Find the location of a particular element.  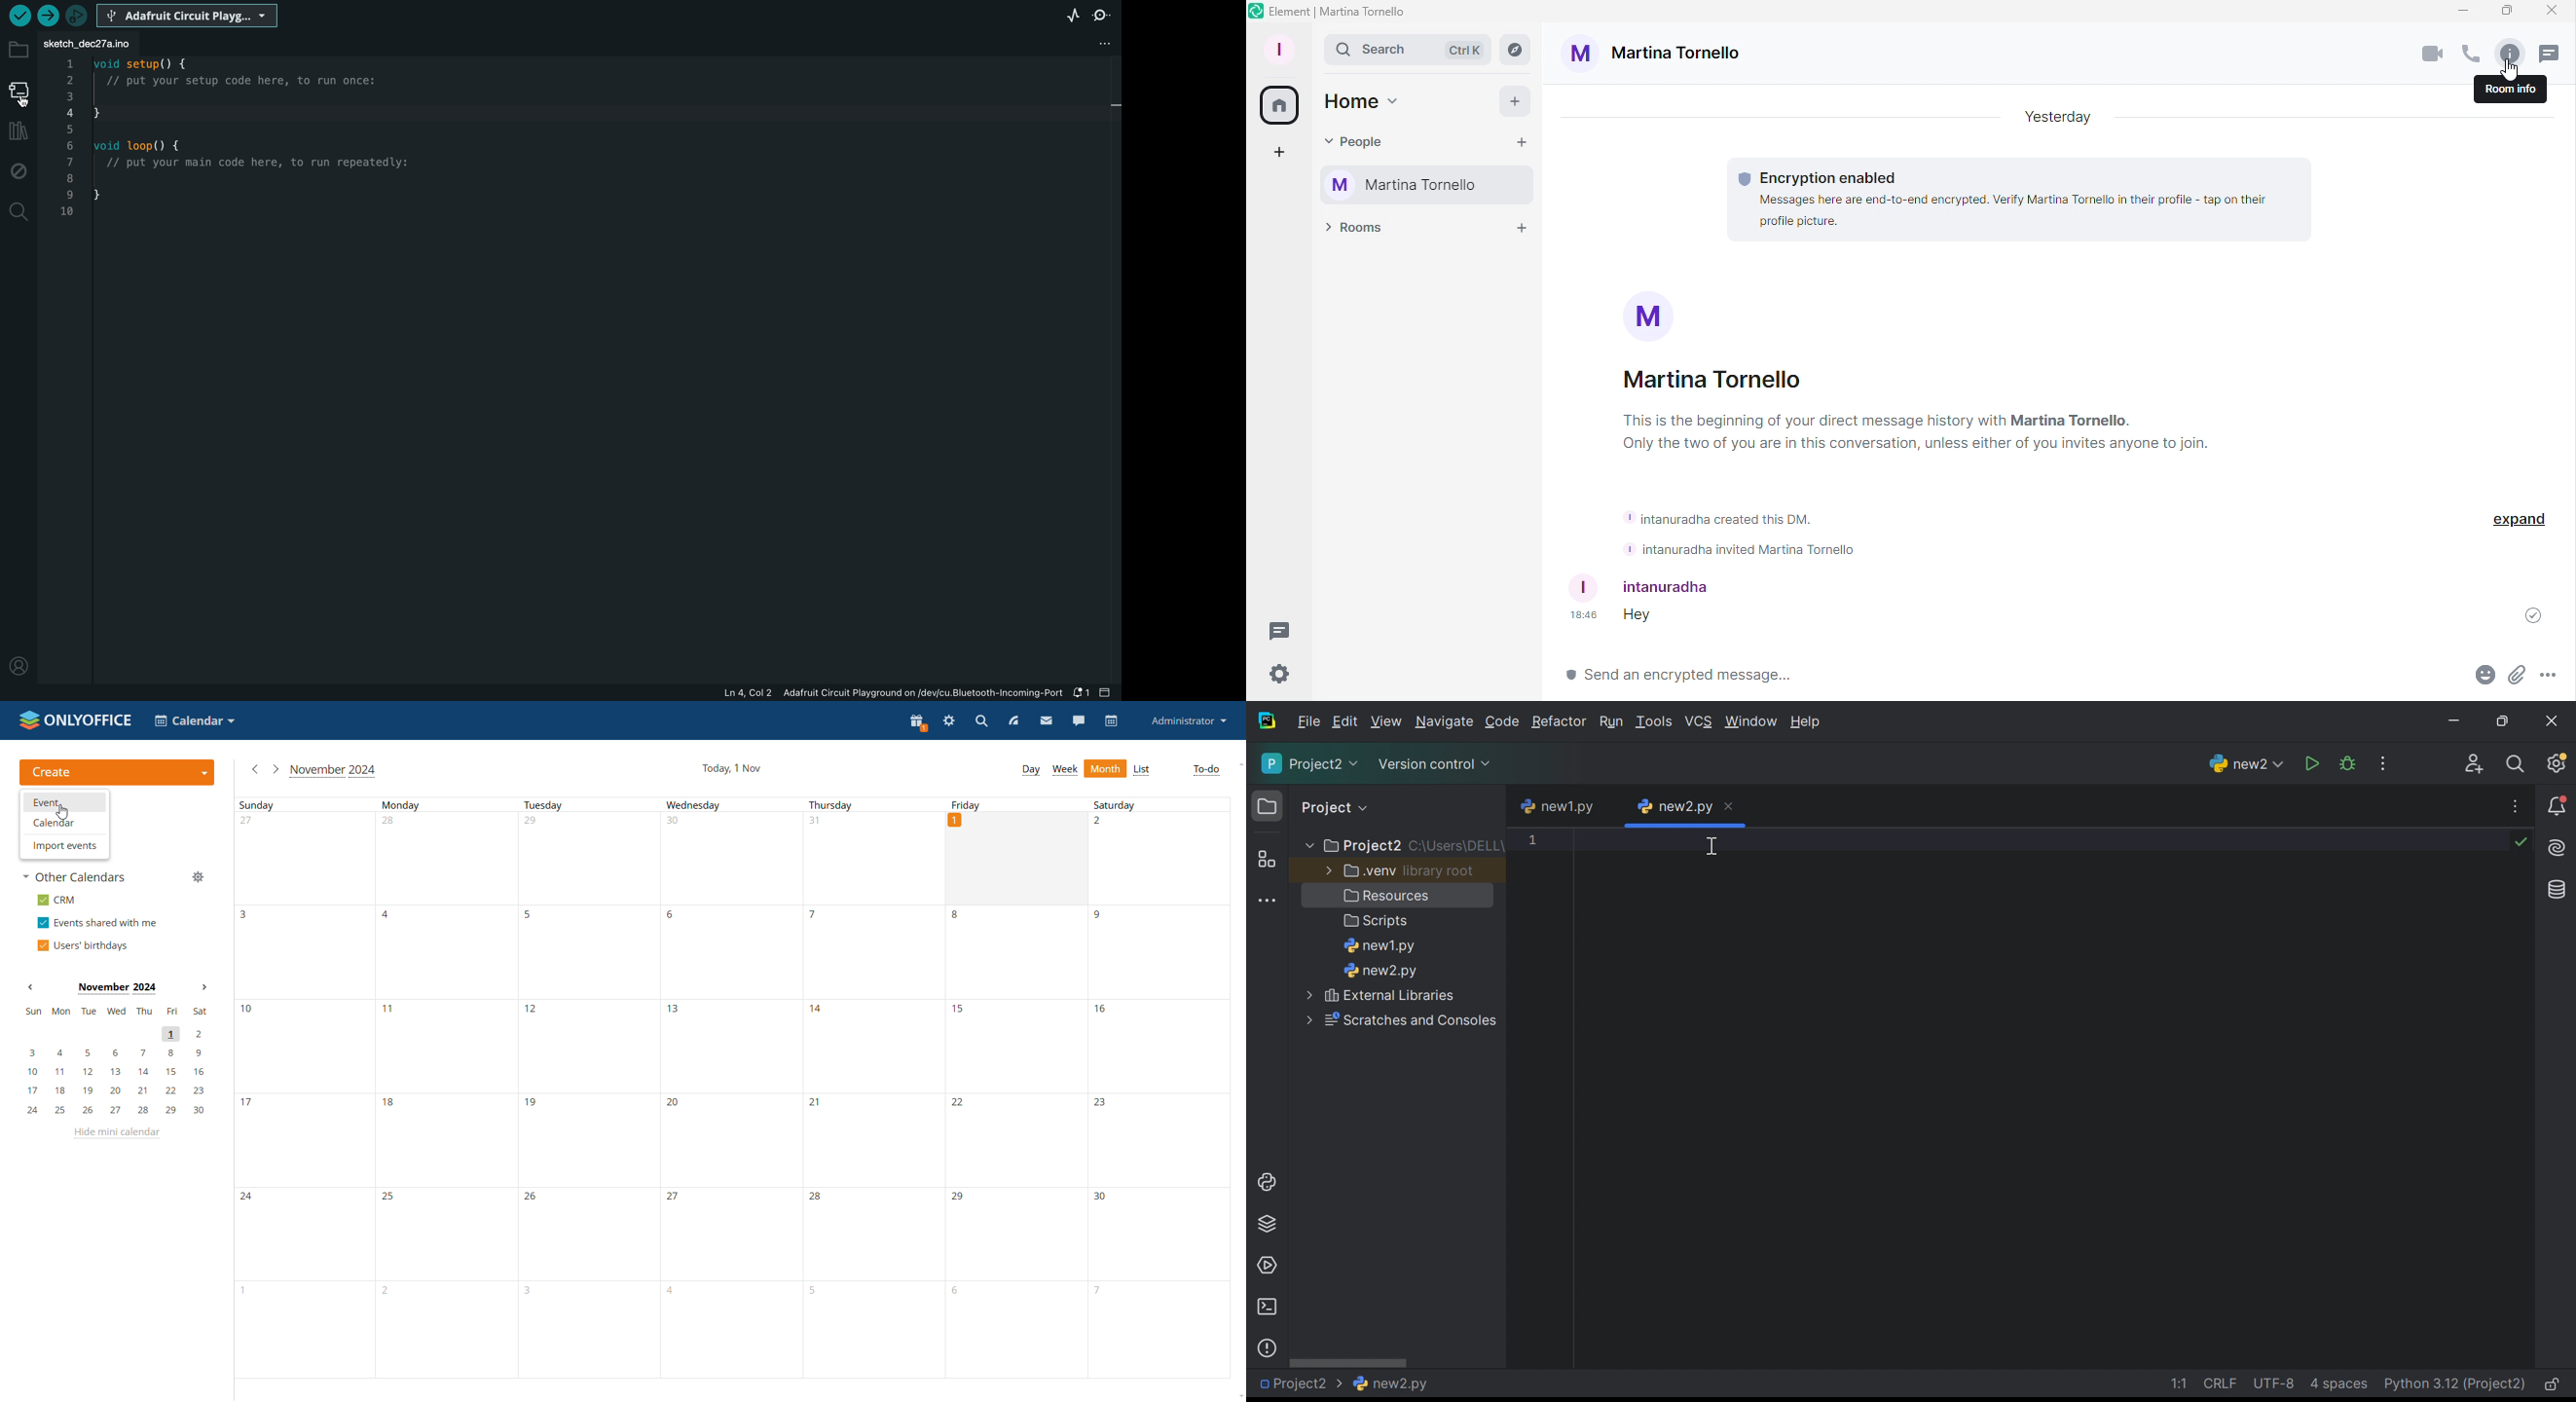

Call is located at coordinates (2470, 53).